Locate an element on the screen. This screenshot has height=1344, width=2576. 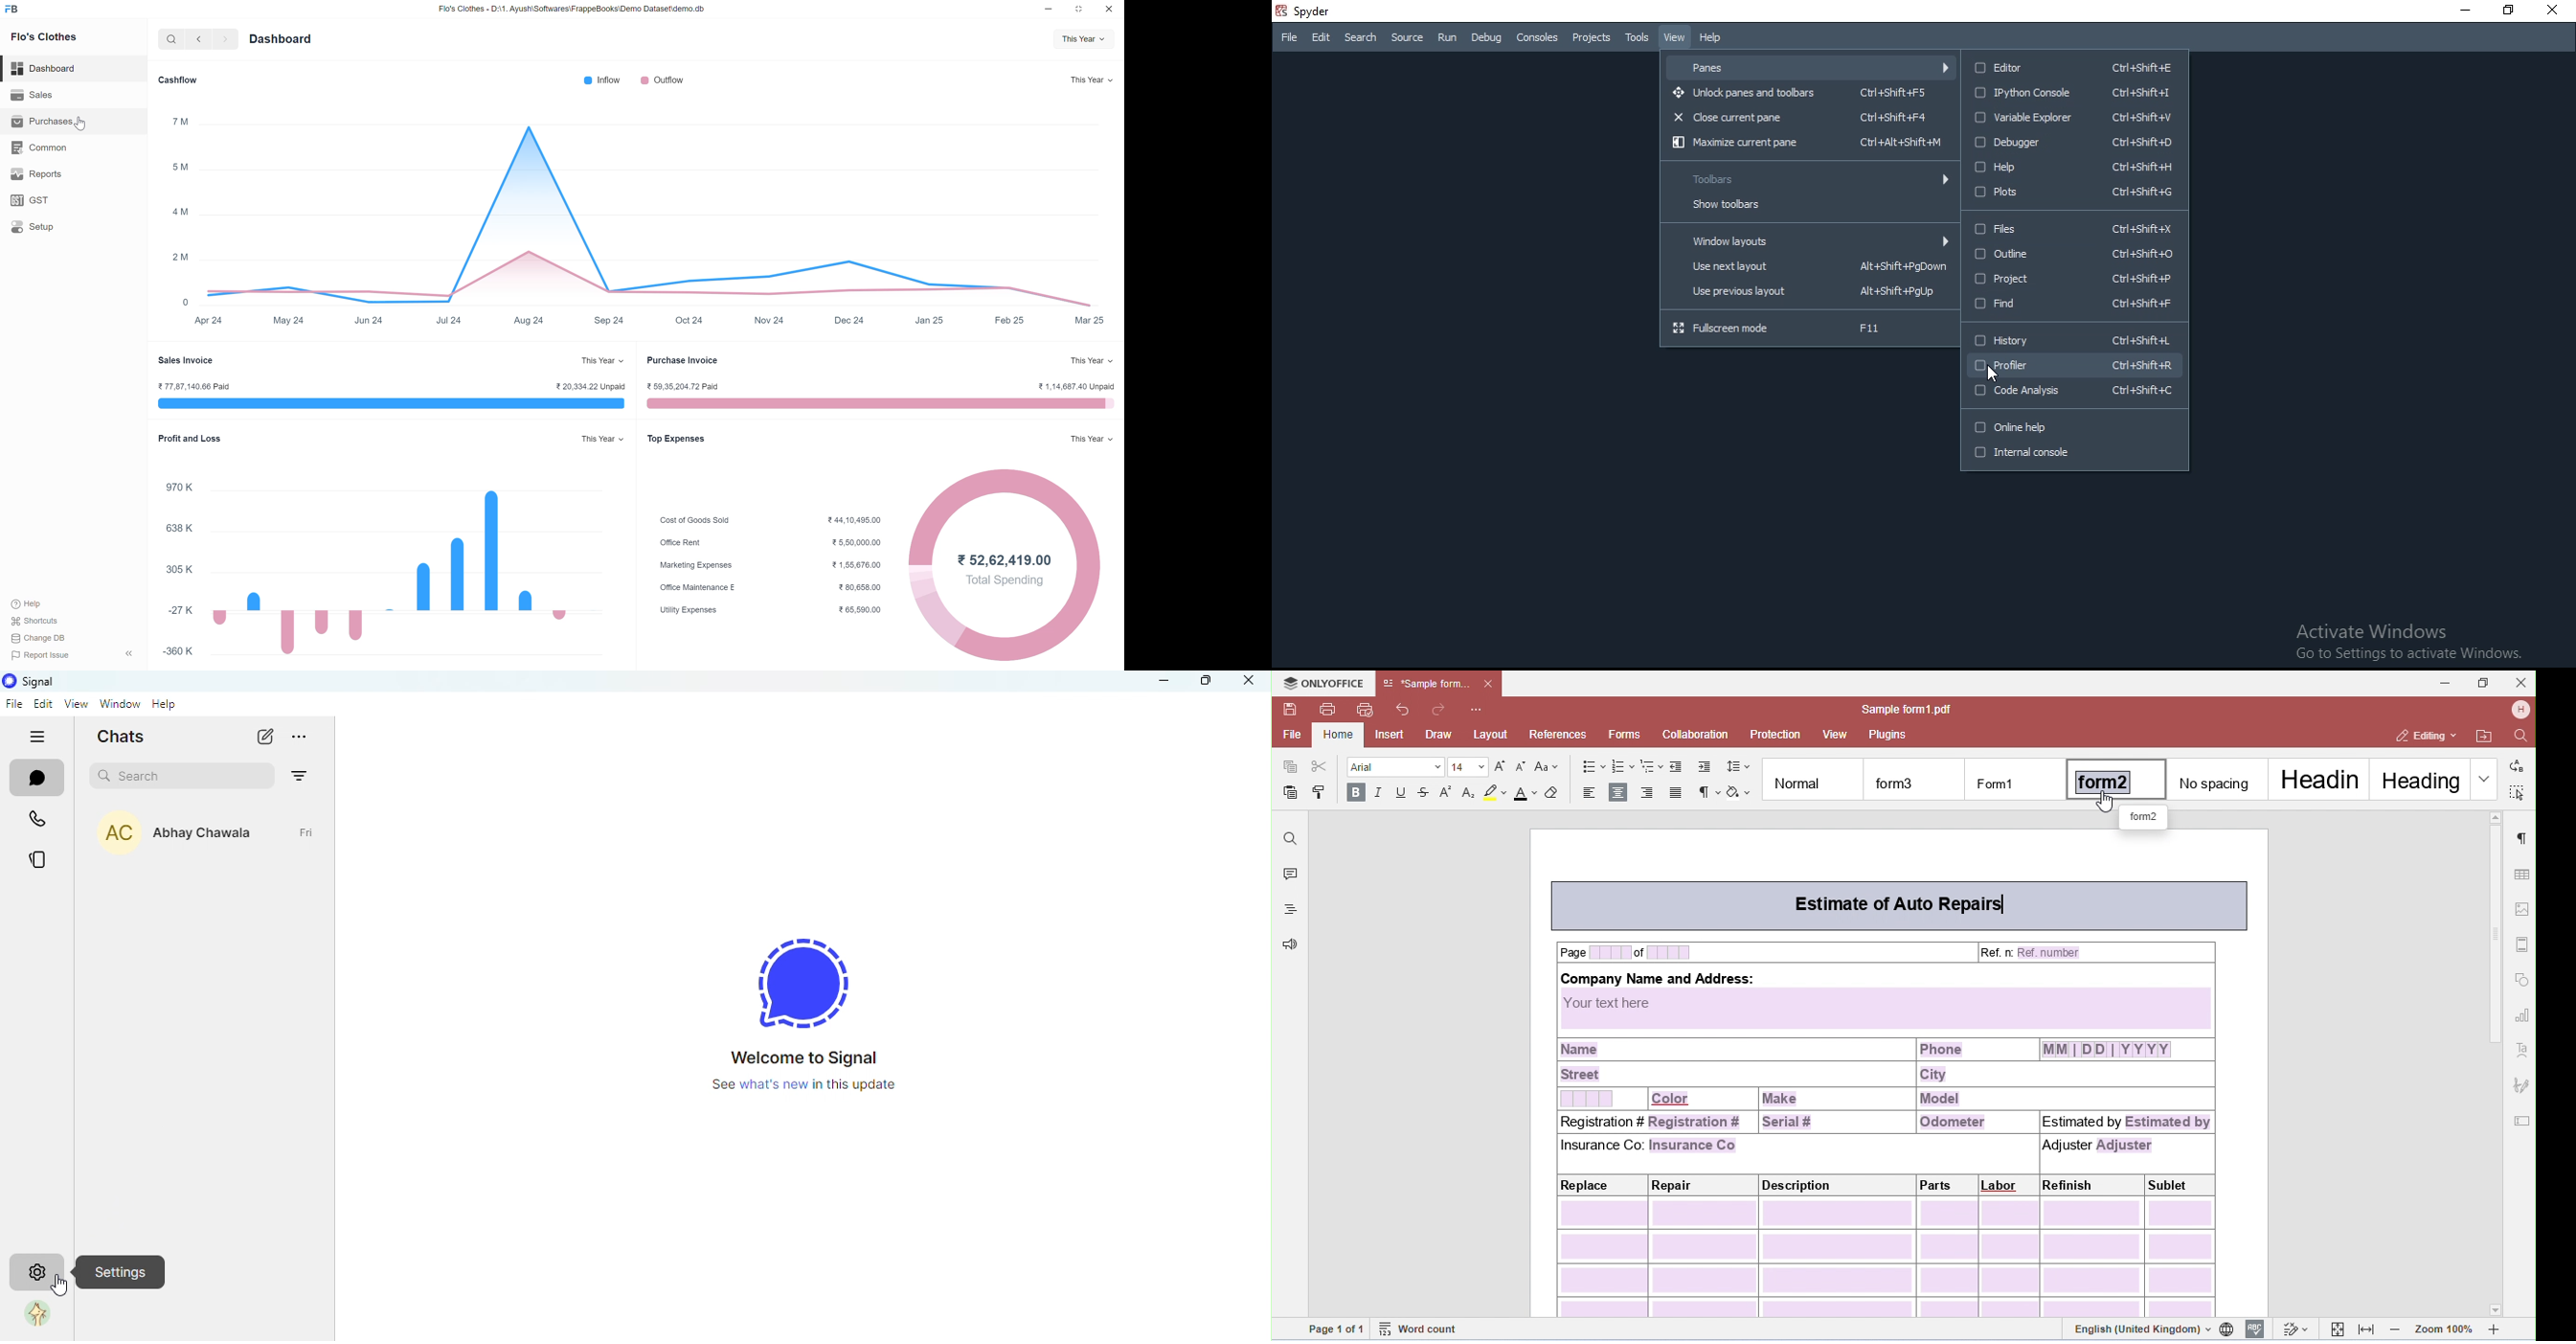
₹ 77,87,140.66 Paid is located at coordinates (193, 387).